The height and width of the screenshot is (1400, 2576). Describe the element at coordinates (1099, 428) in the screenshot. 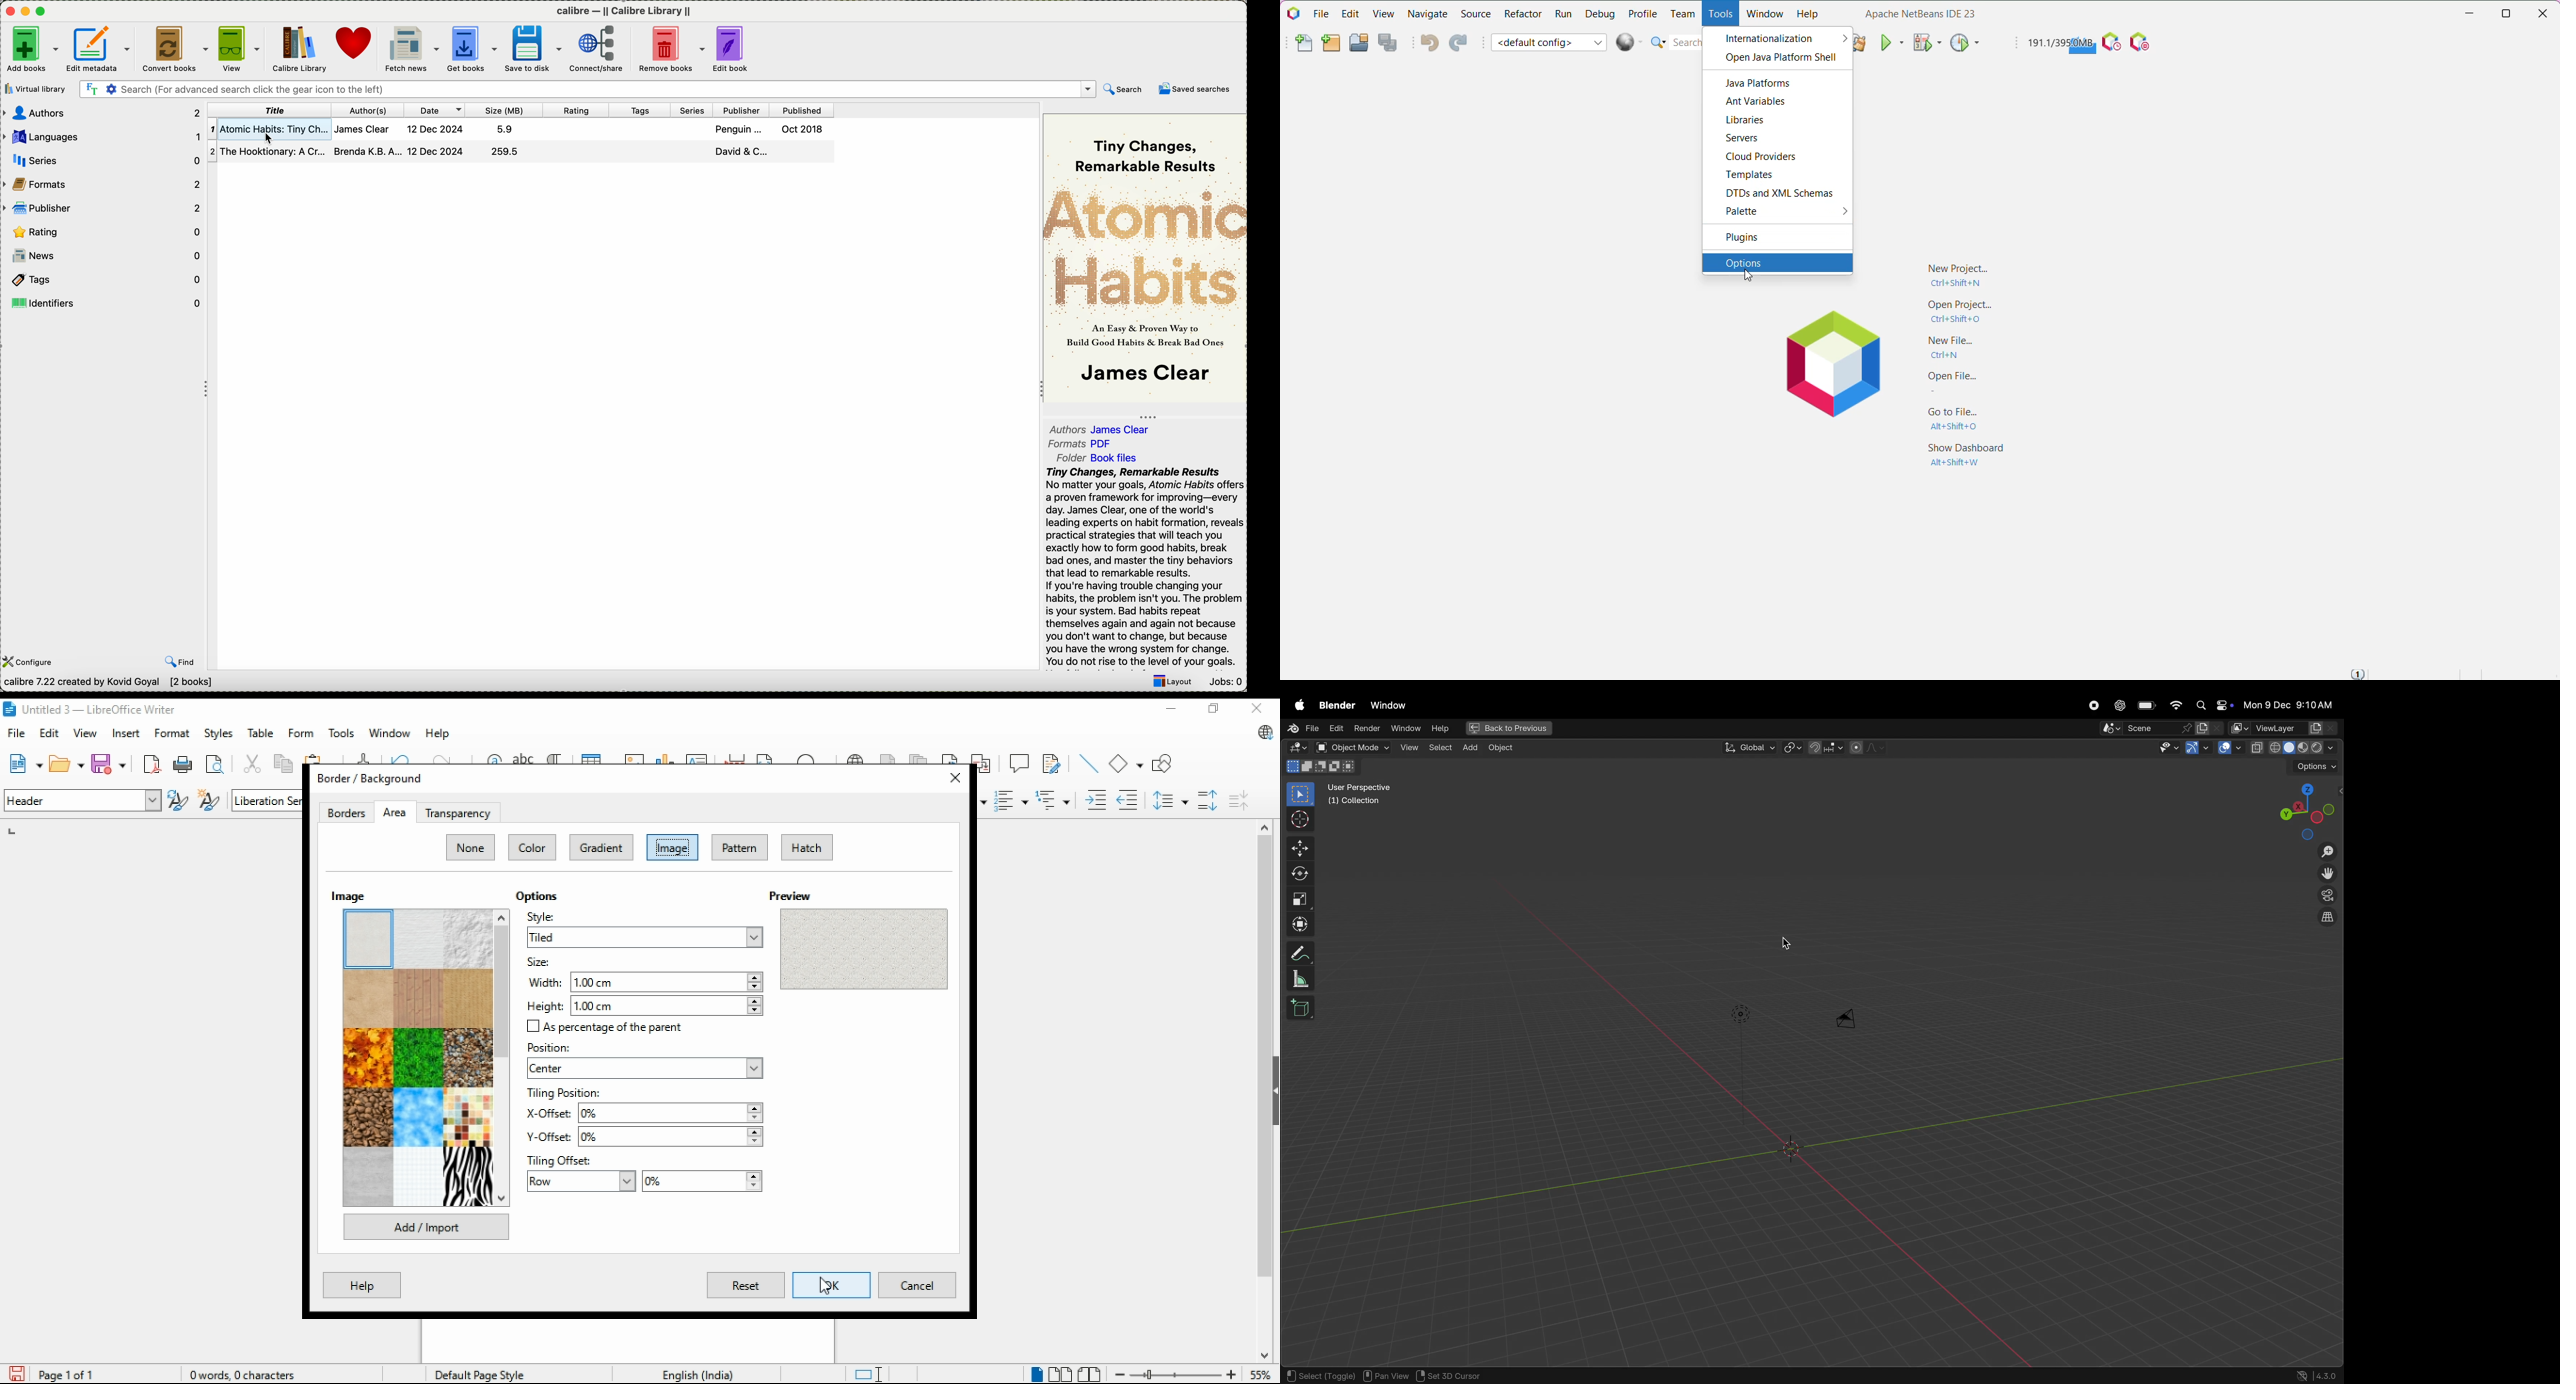

I see `authors James Clear` at that location.